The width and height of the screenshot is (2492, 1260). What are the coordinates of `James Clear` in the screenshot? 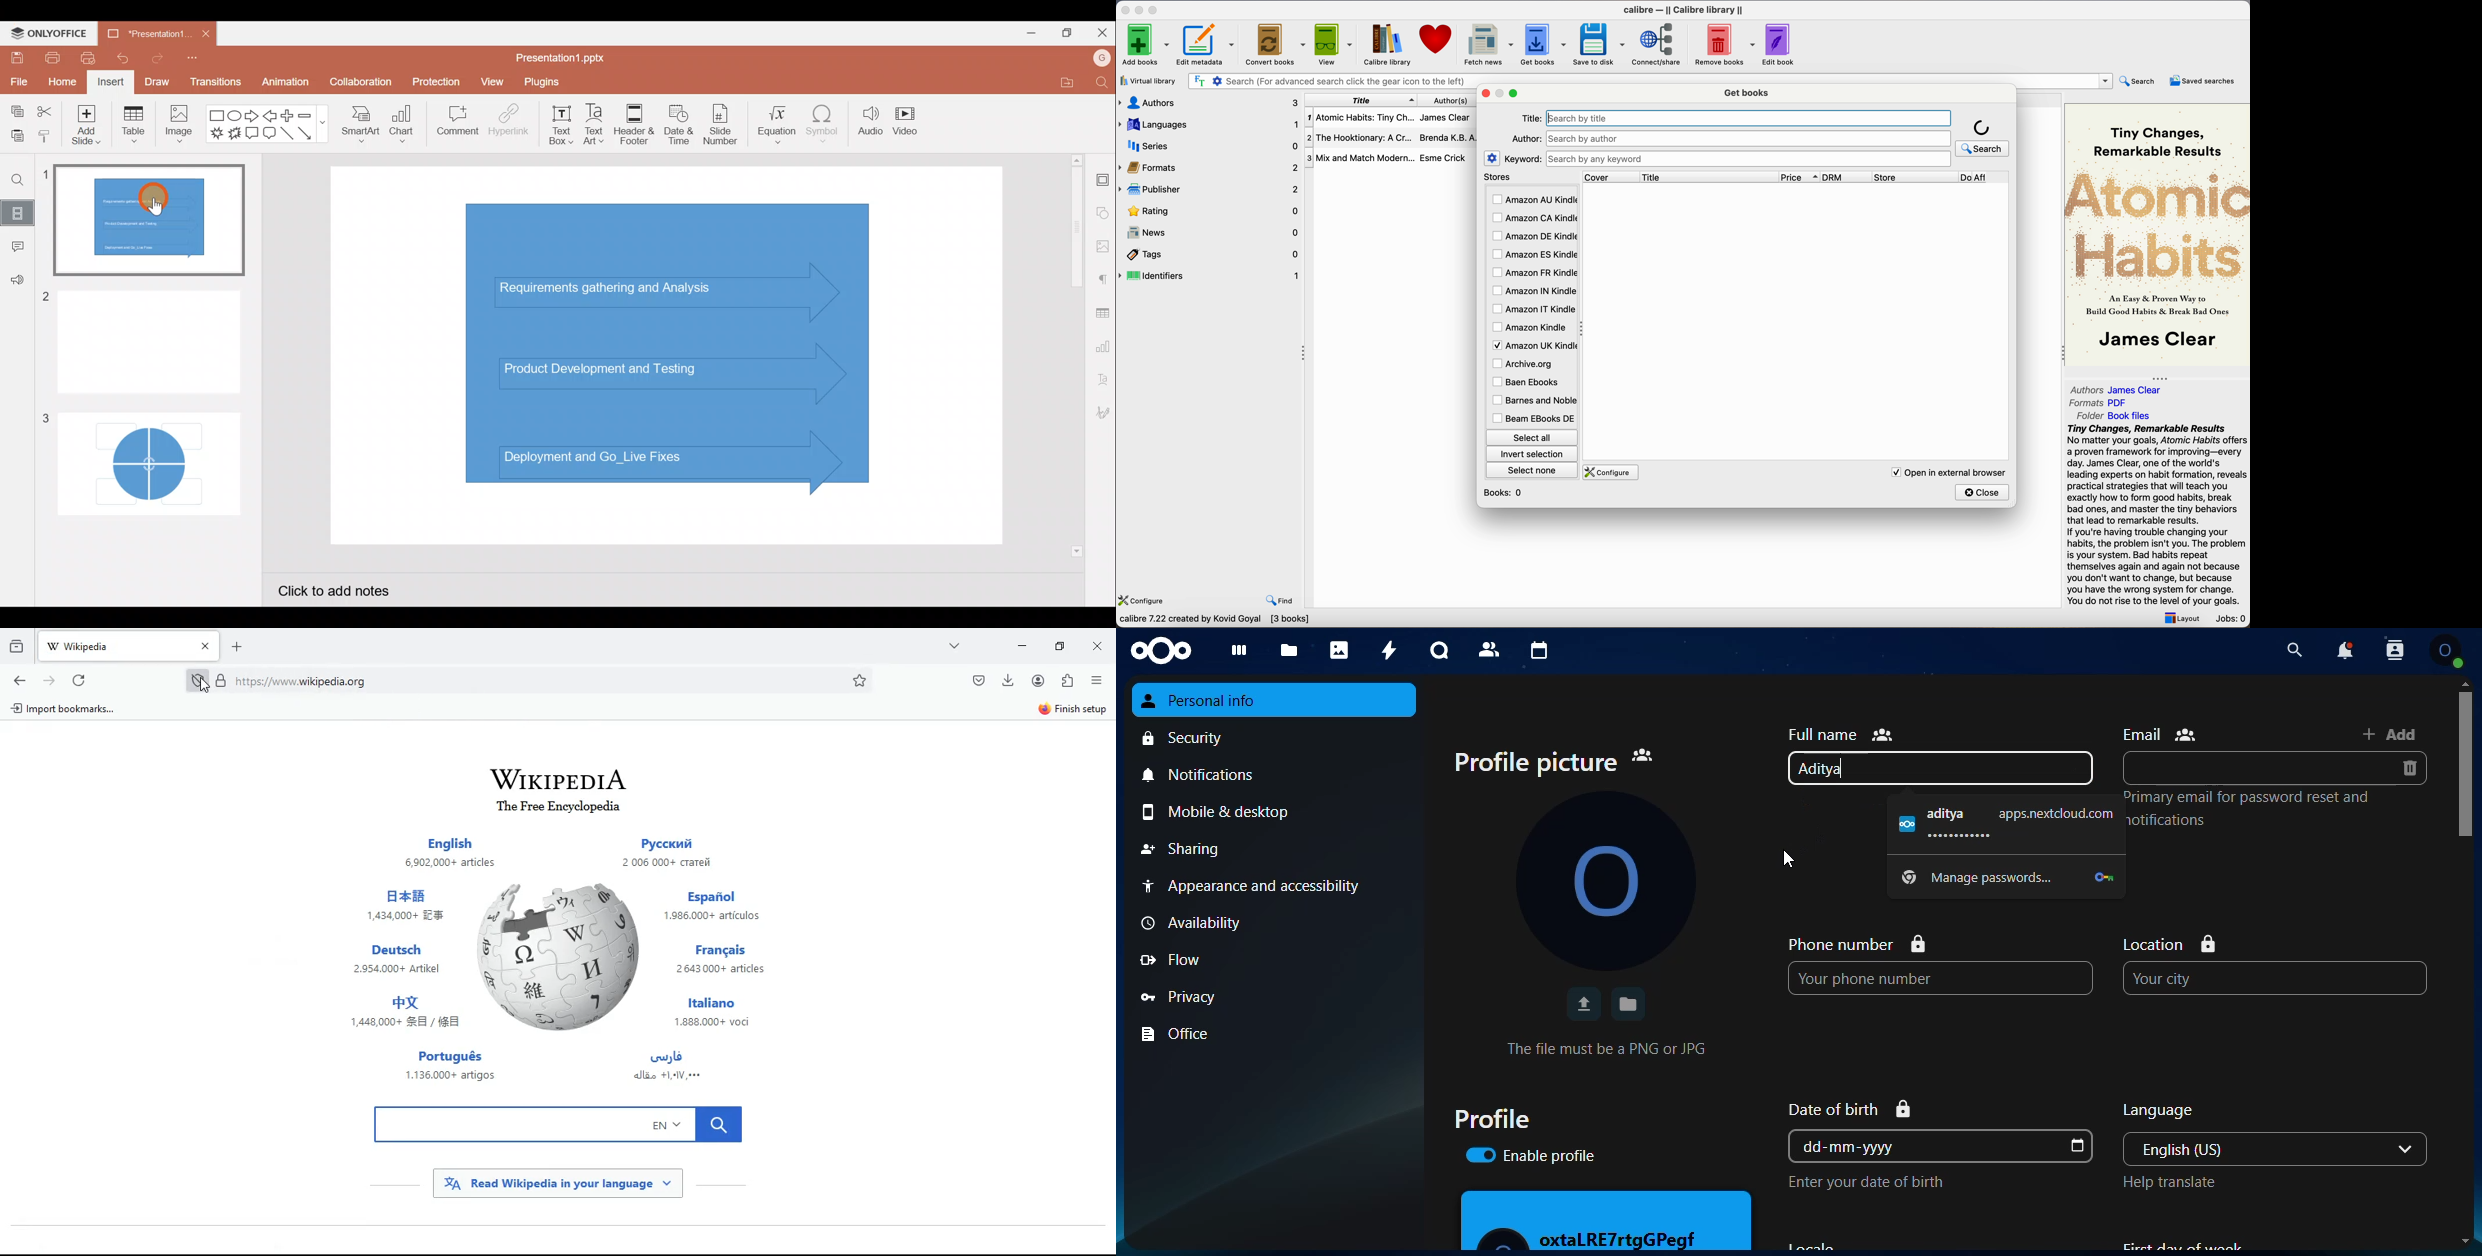 It's located at (1445, 116).